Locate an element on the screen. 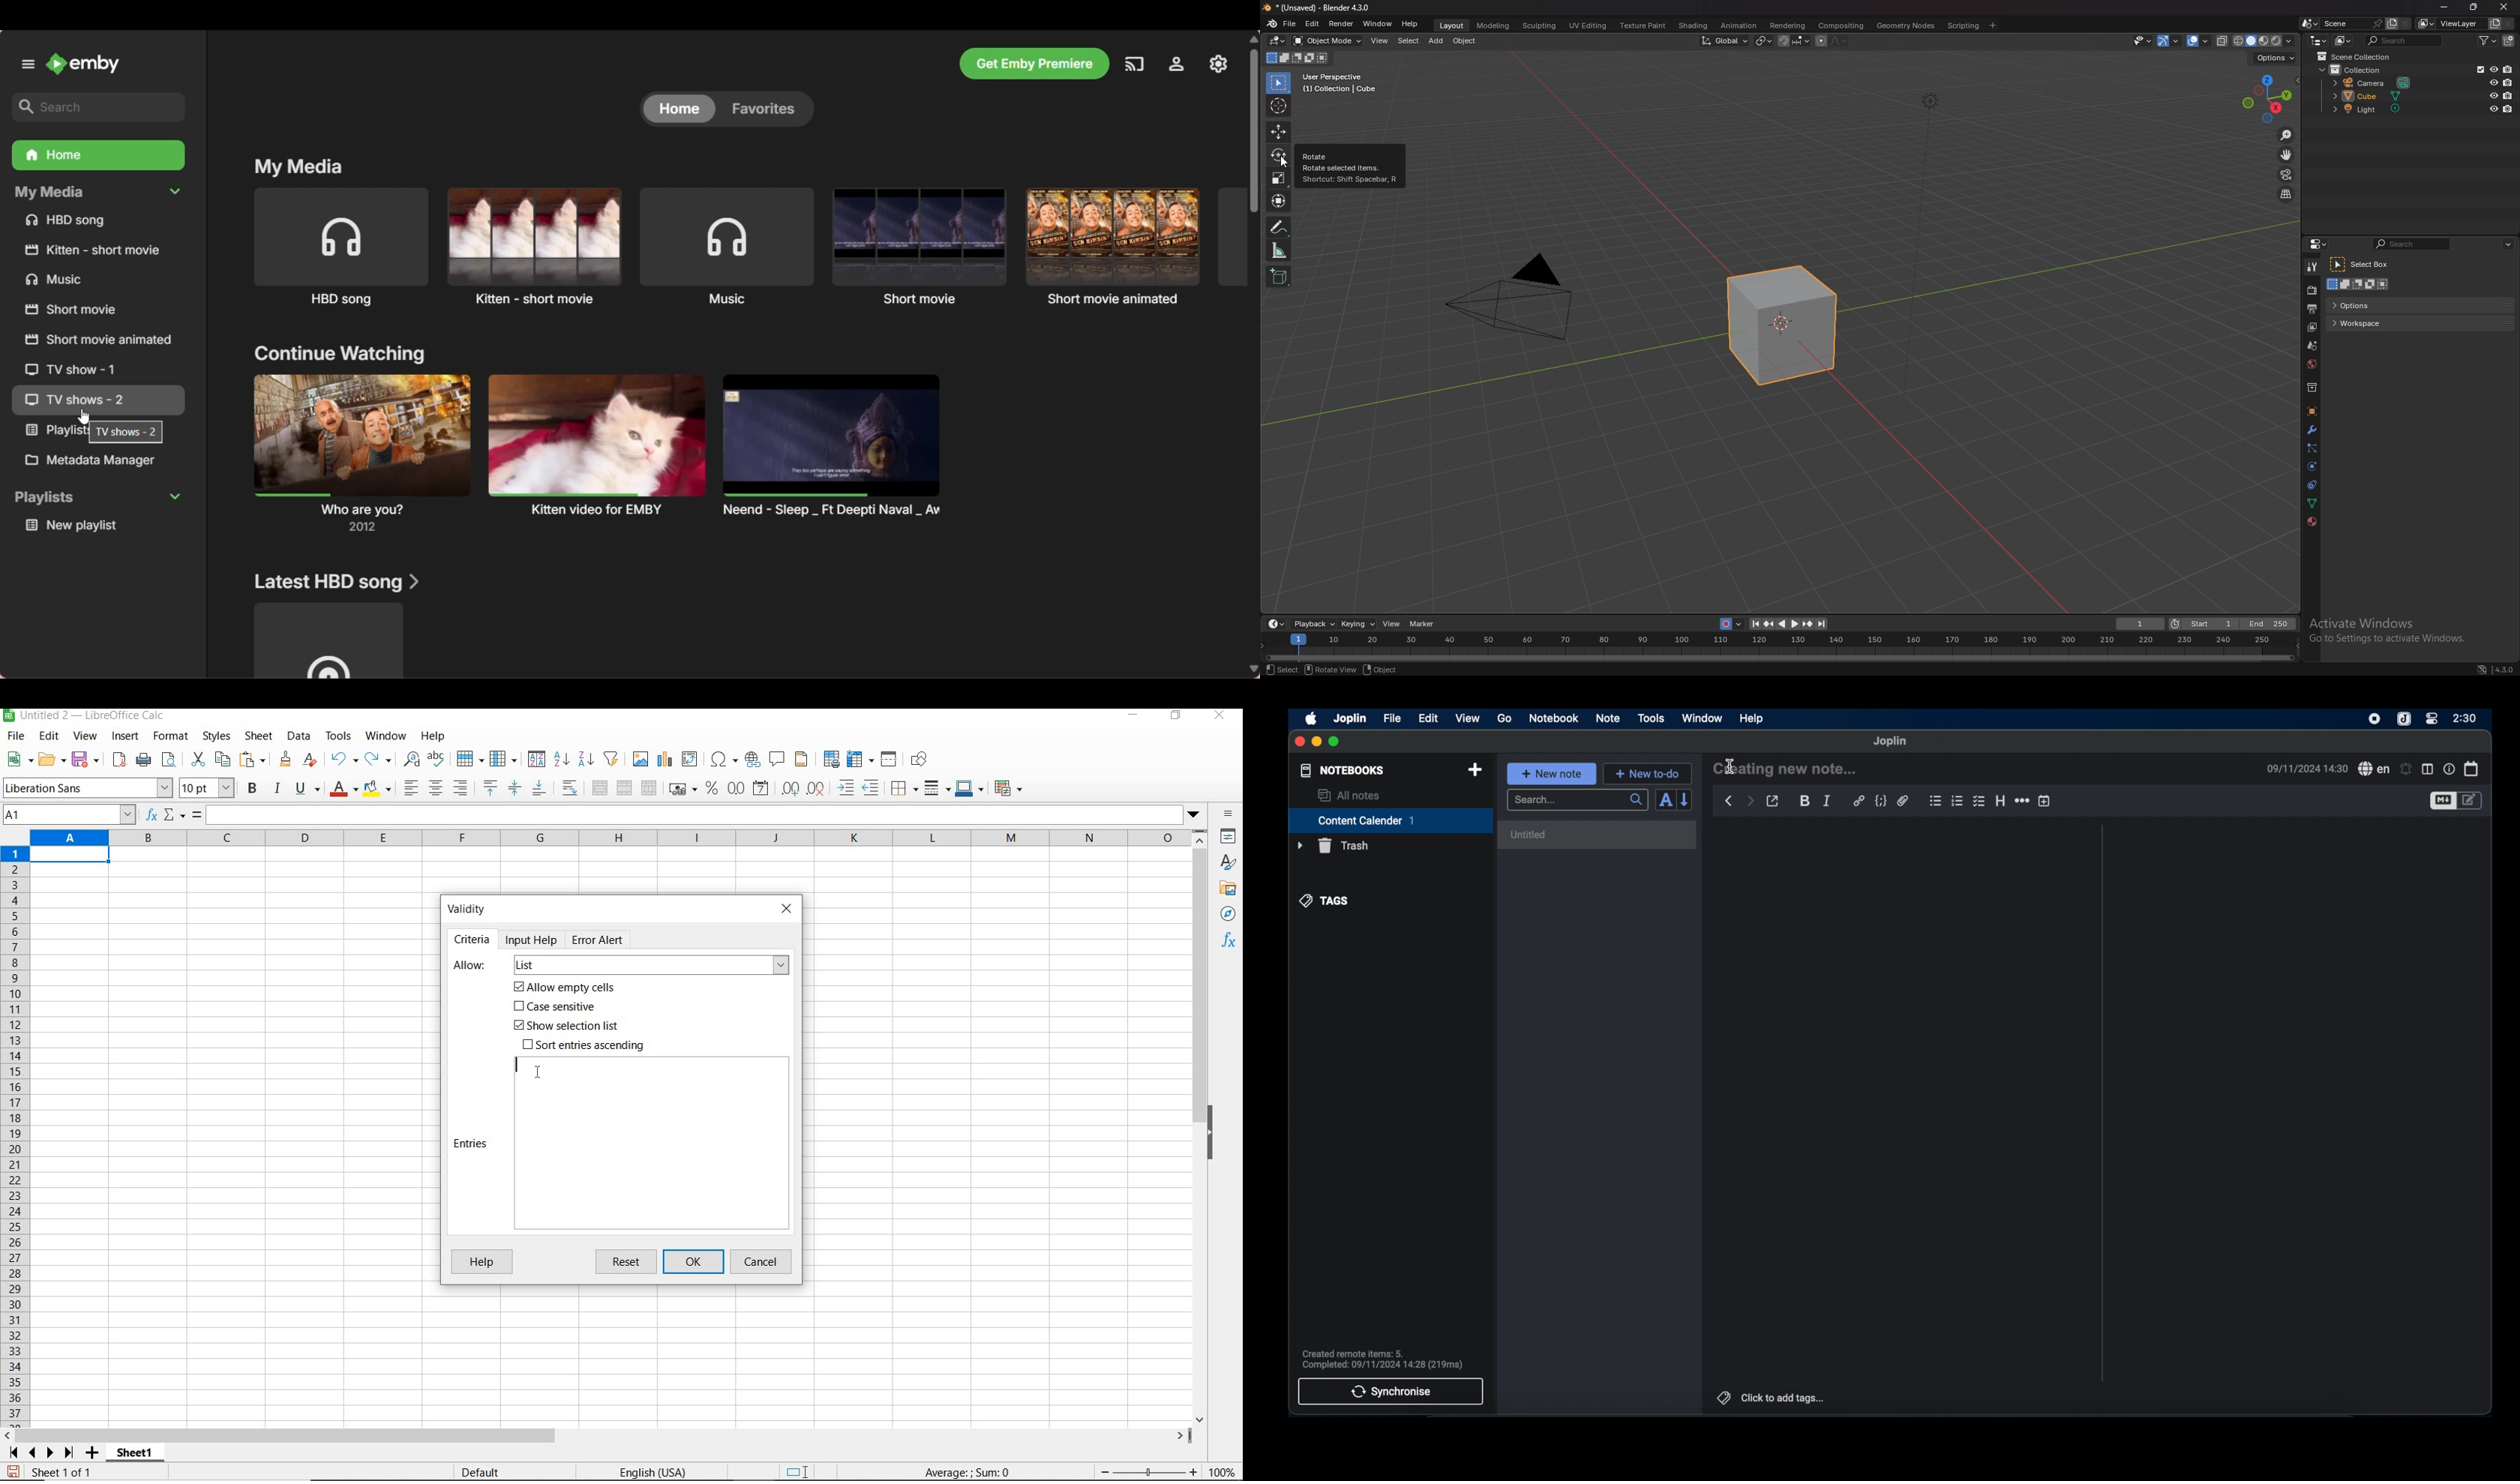  new to-do is located at coordinates (1647, 774).